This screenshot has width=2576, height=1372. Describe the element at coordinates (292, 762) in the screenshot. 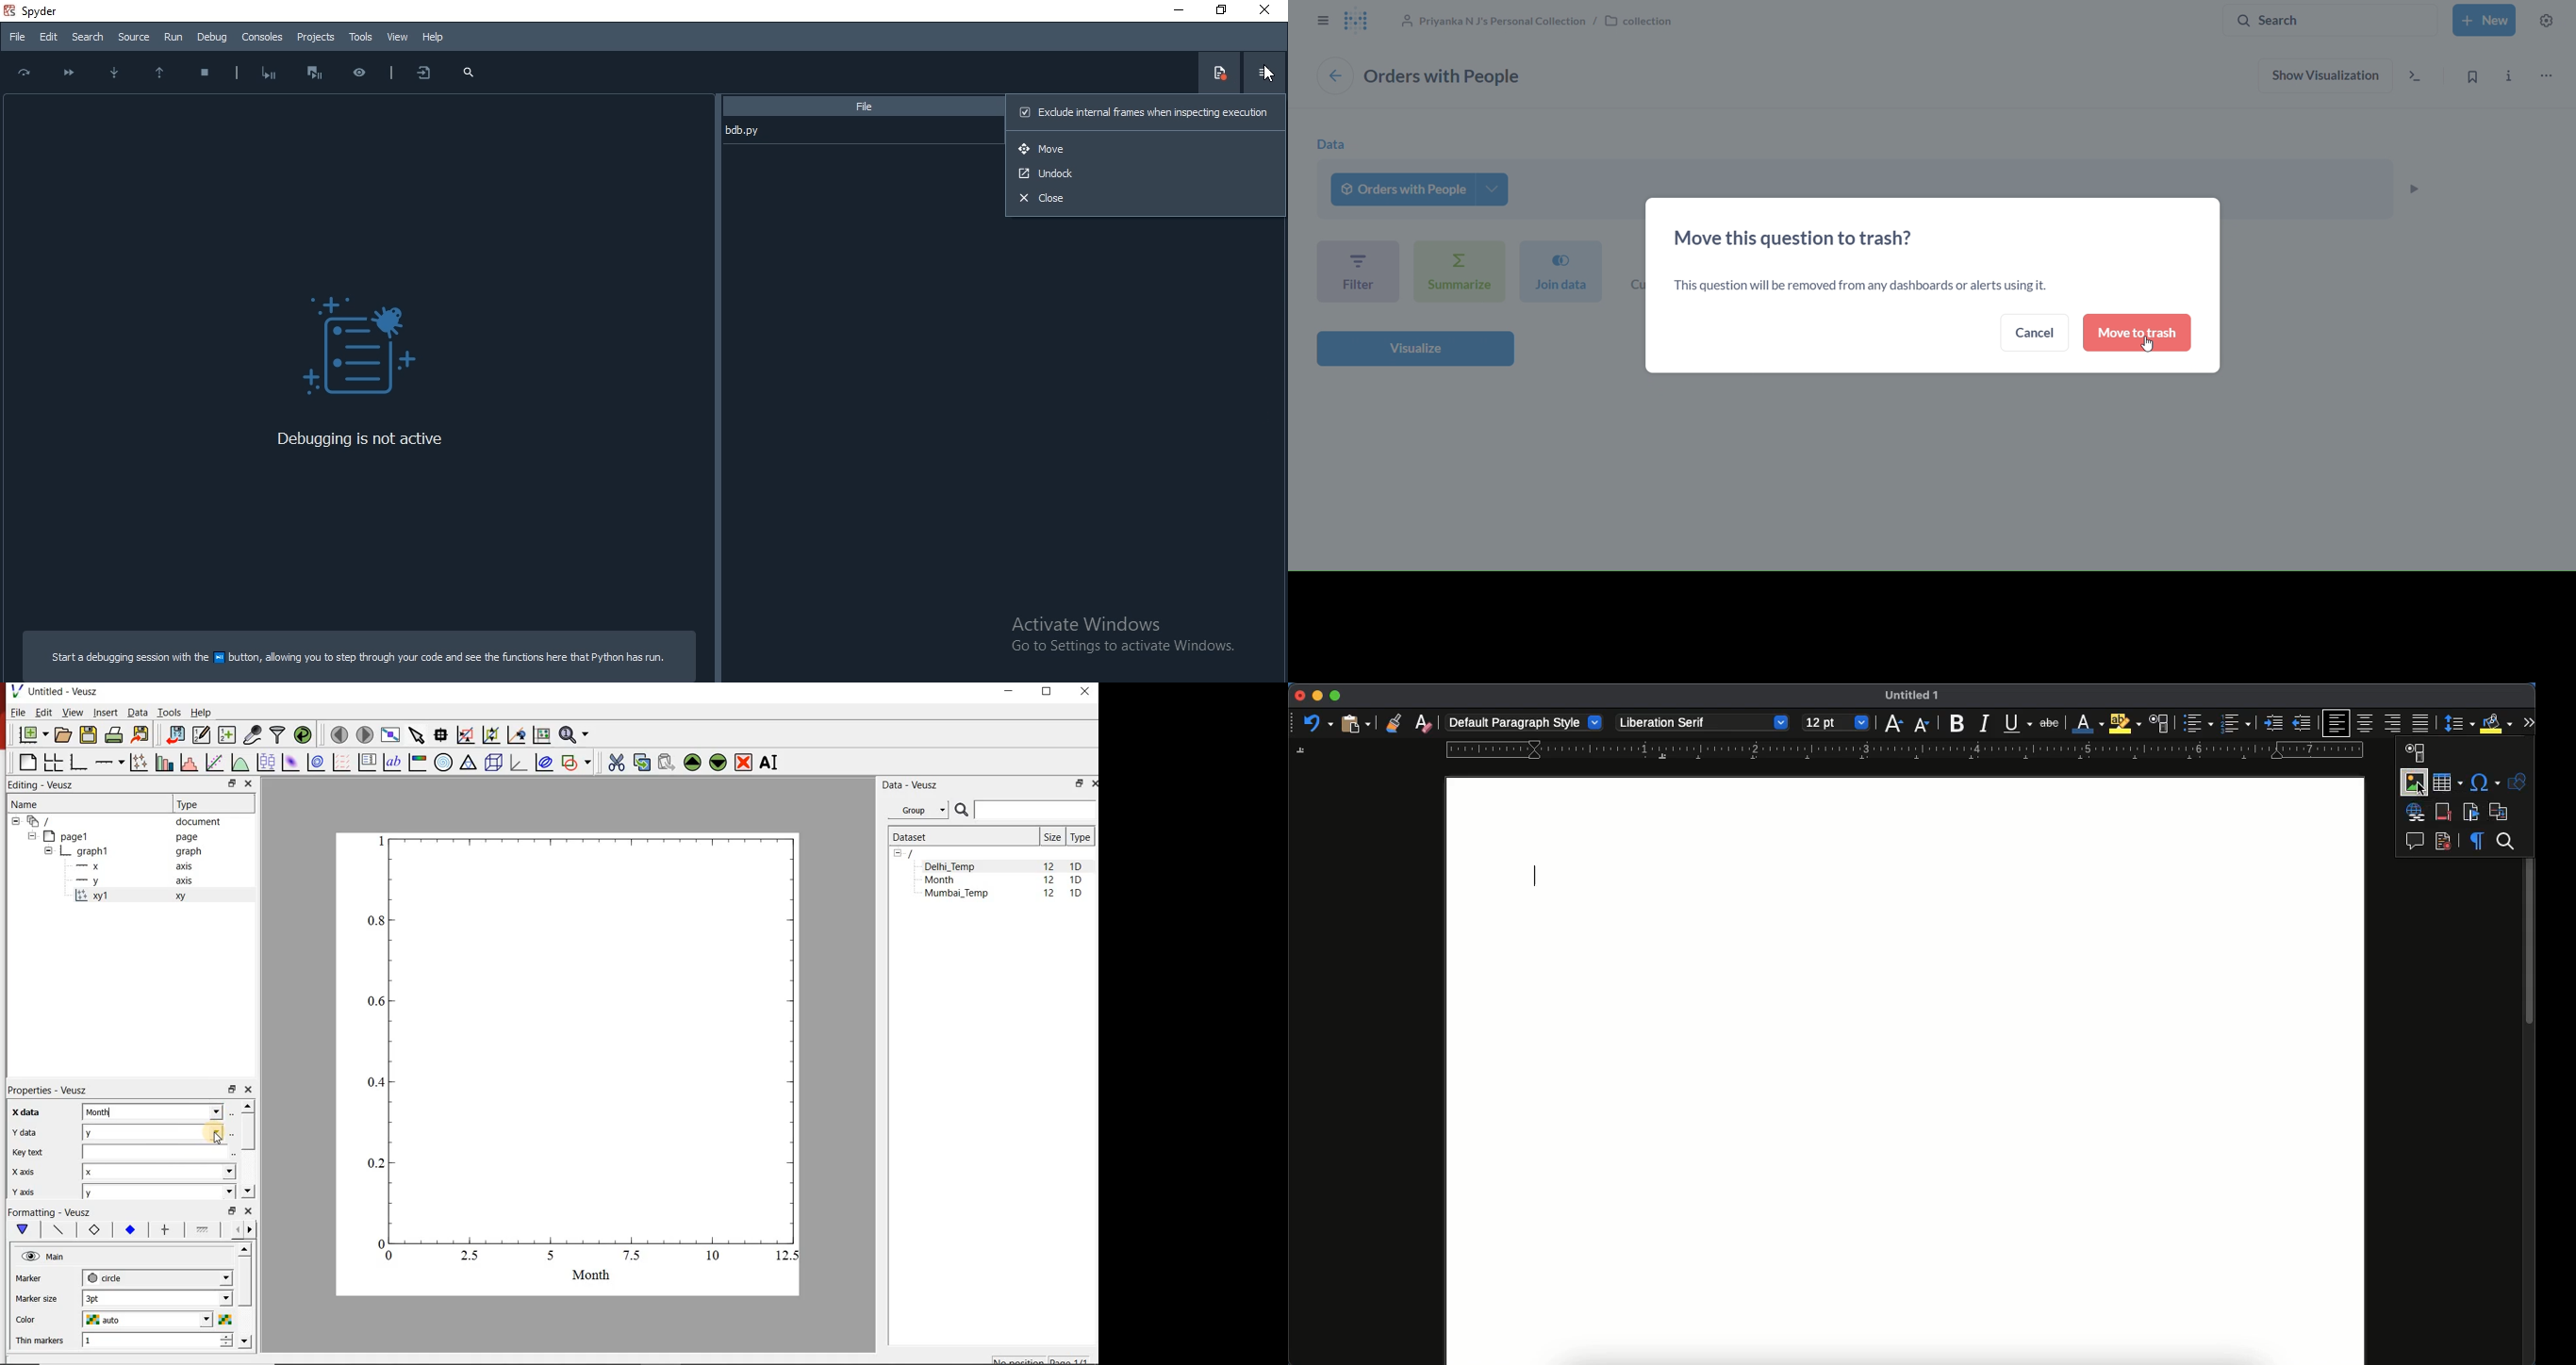

I see `plot a 2d dataset as an image` at that location.